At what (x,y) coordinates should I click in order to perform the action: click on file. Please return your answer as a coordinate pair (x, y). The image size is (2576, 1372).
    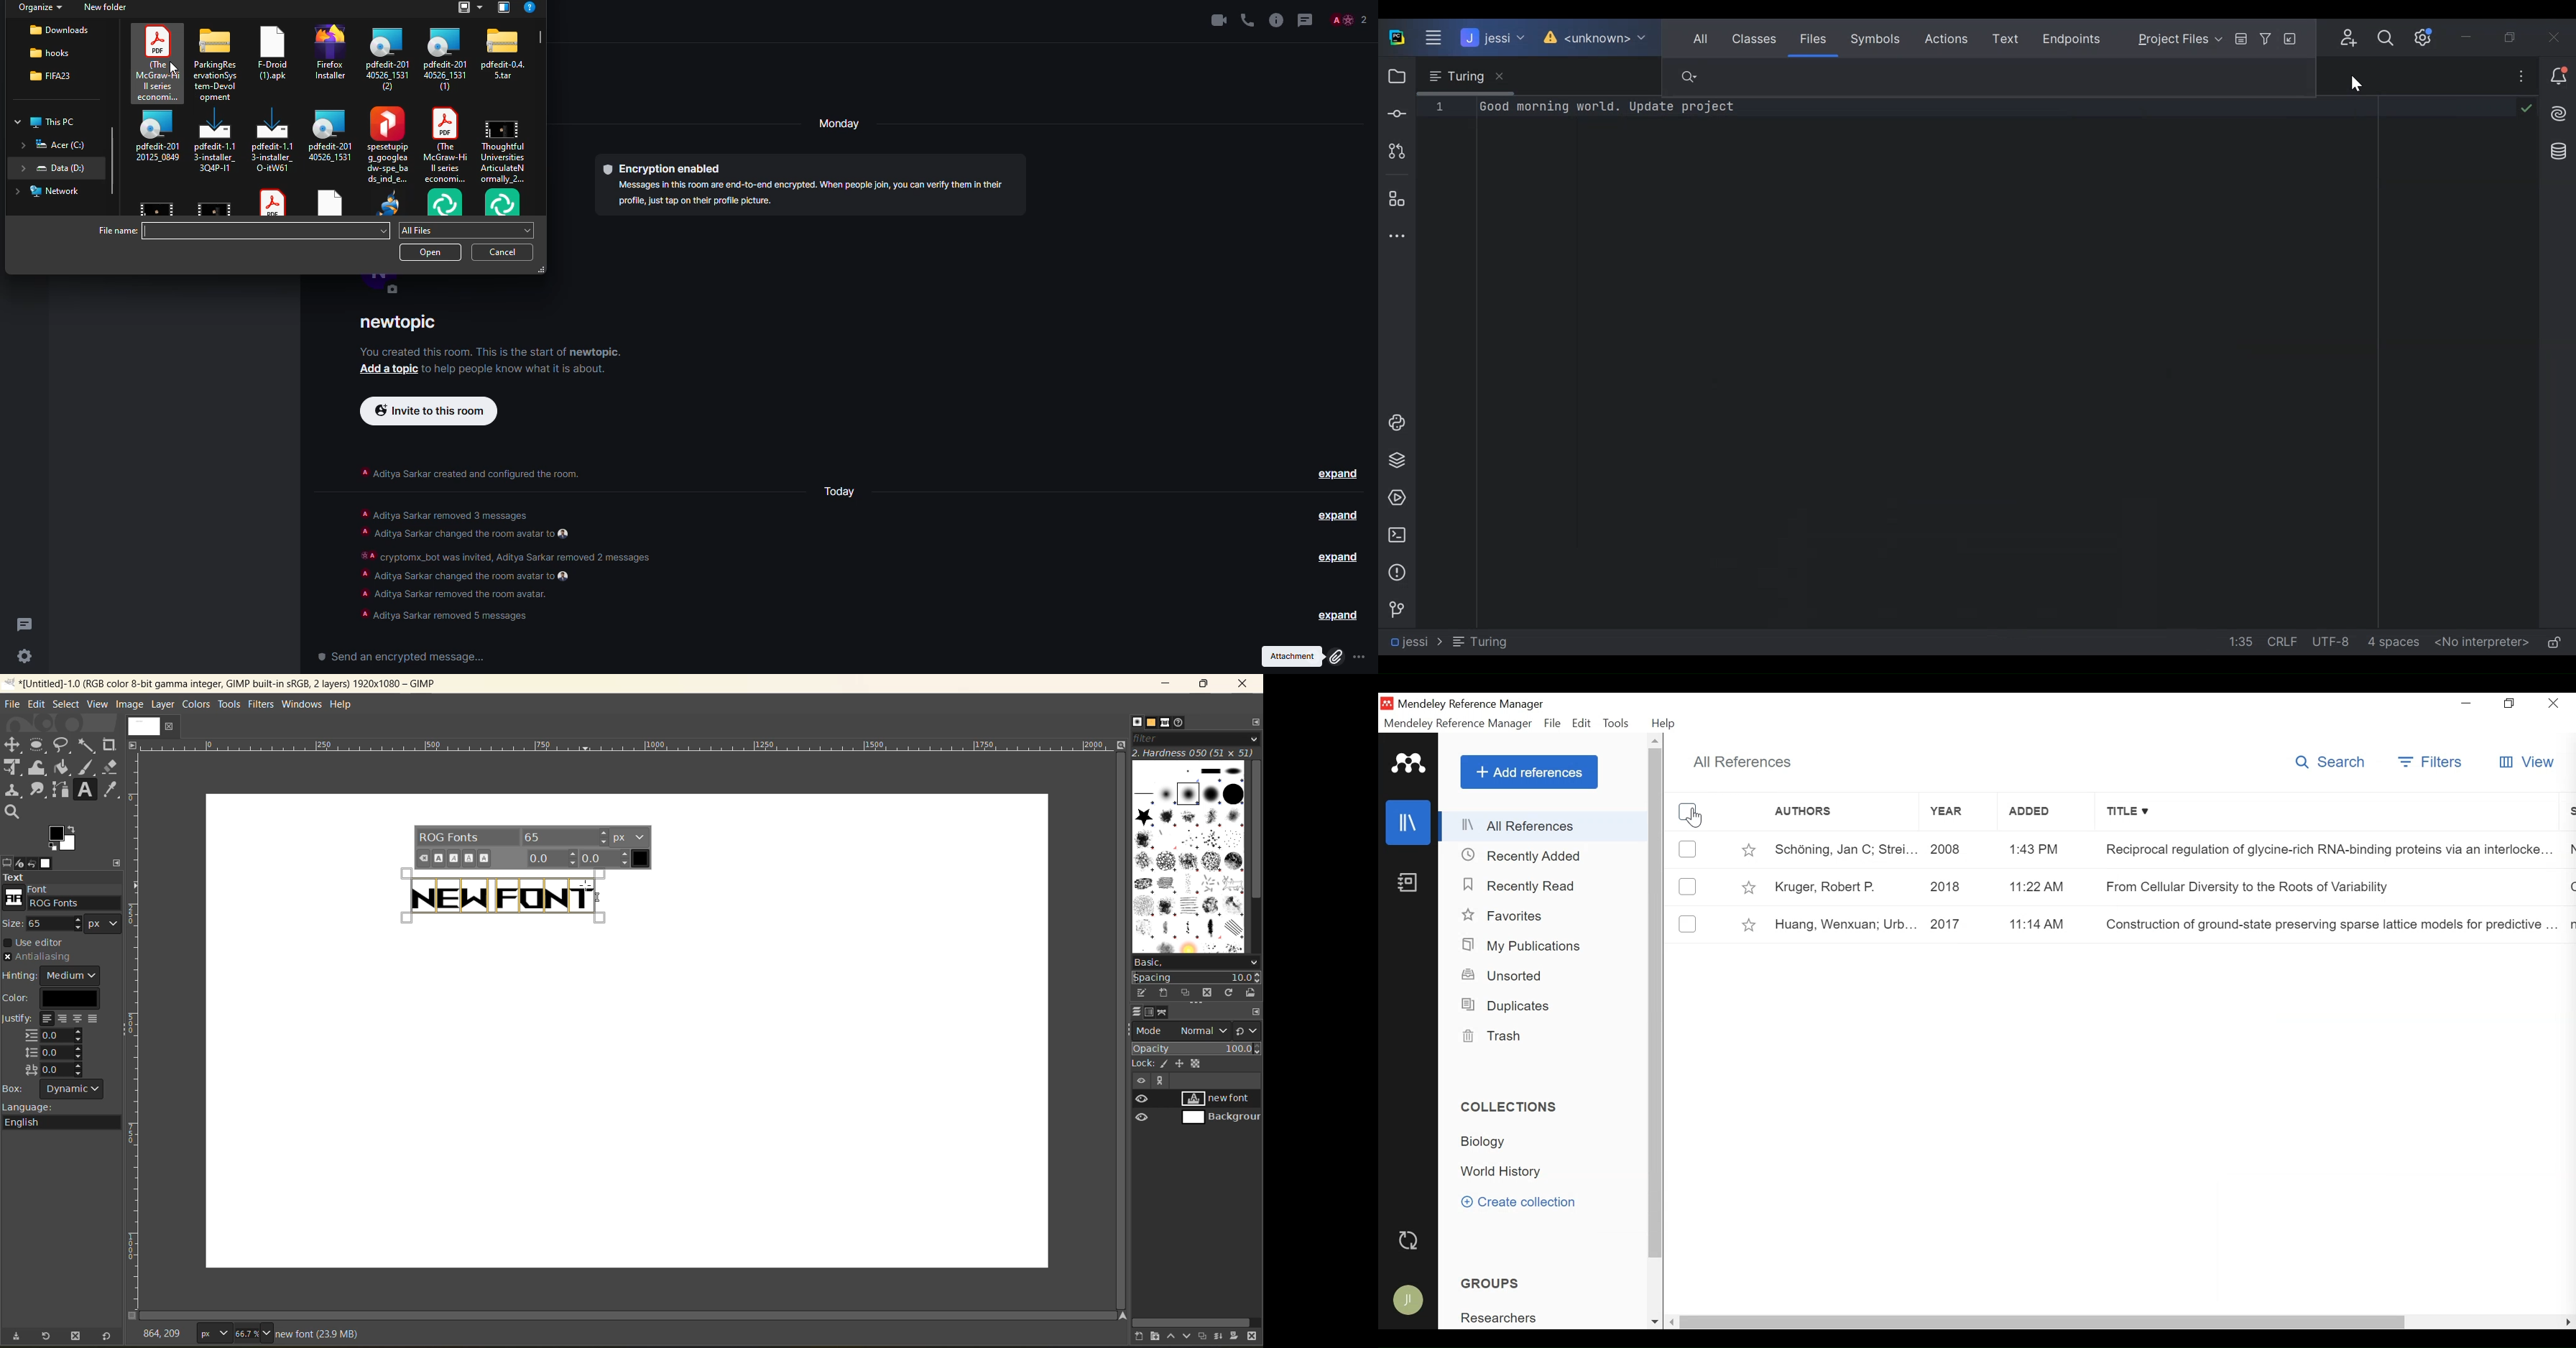
    Looking at the image, I should click on (392, 144).